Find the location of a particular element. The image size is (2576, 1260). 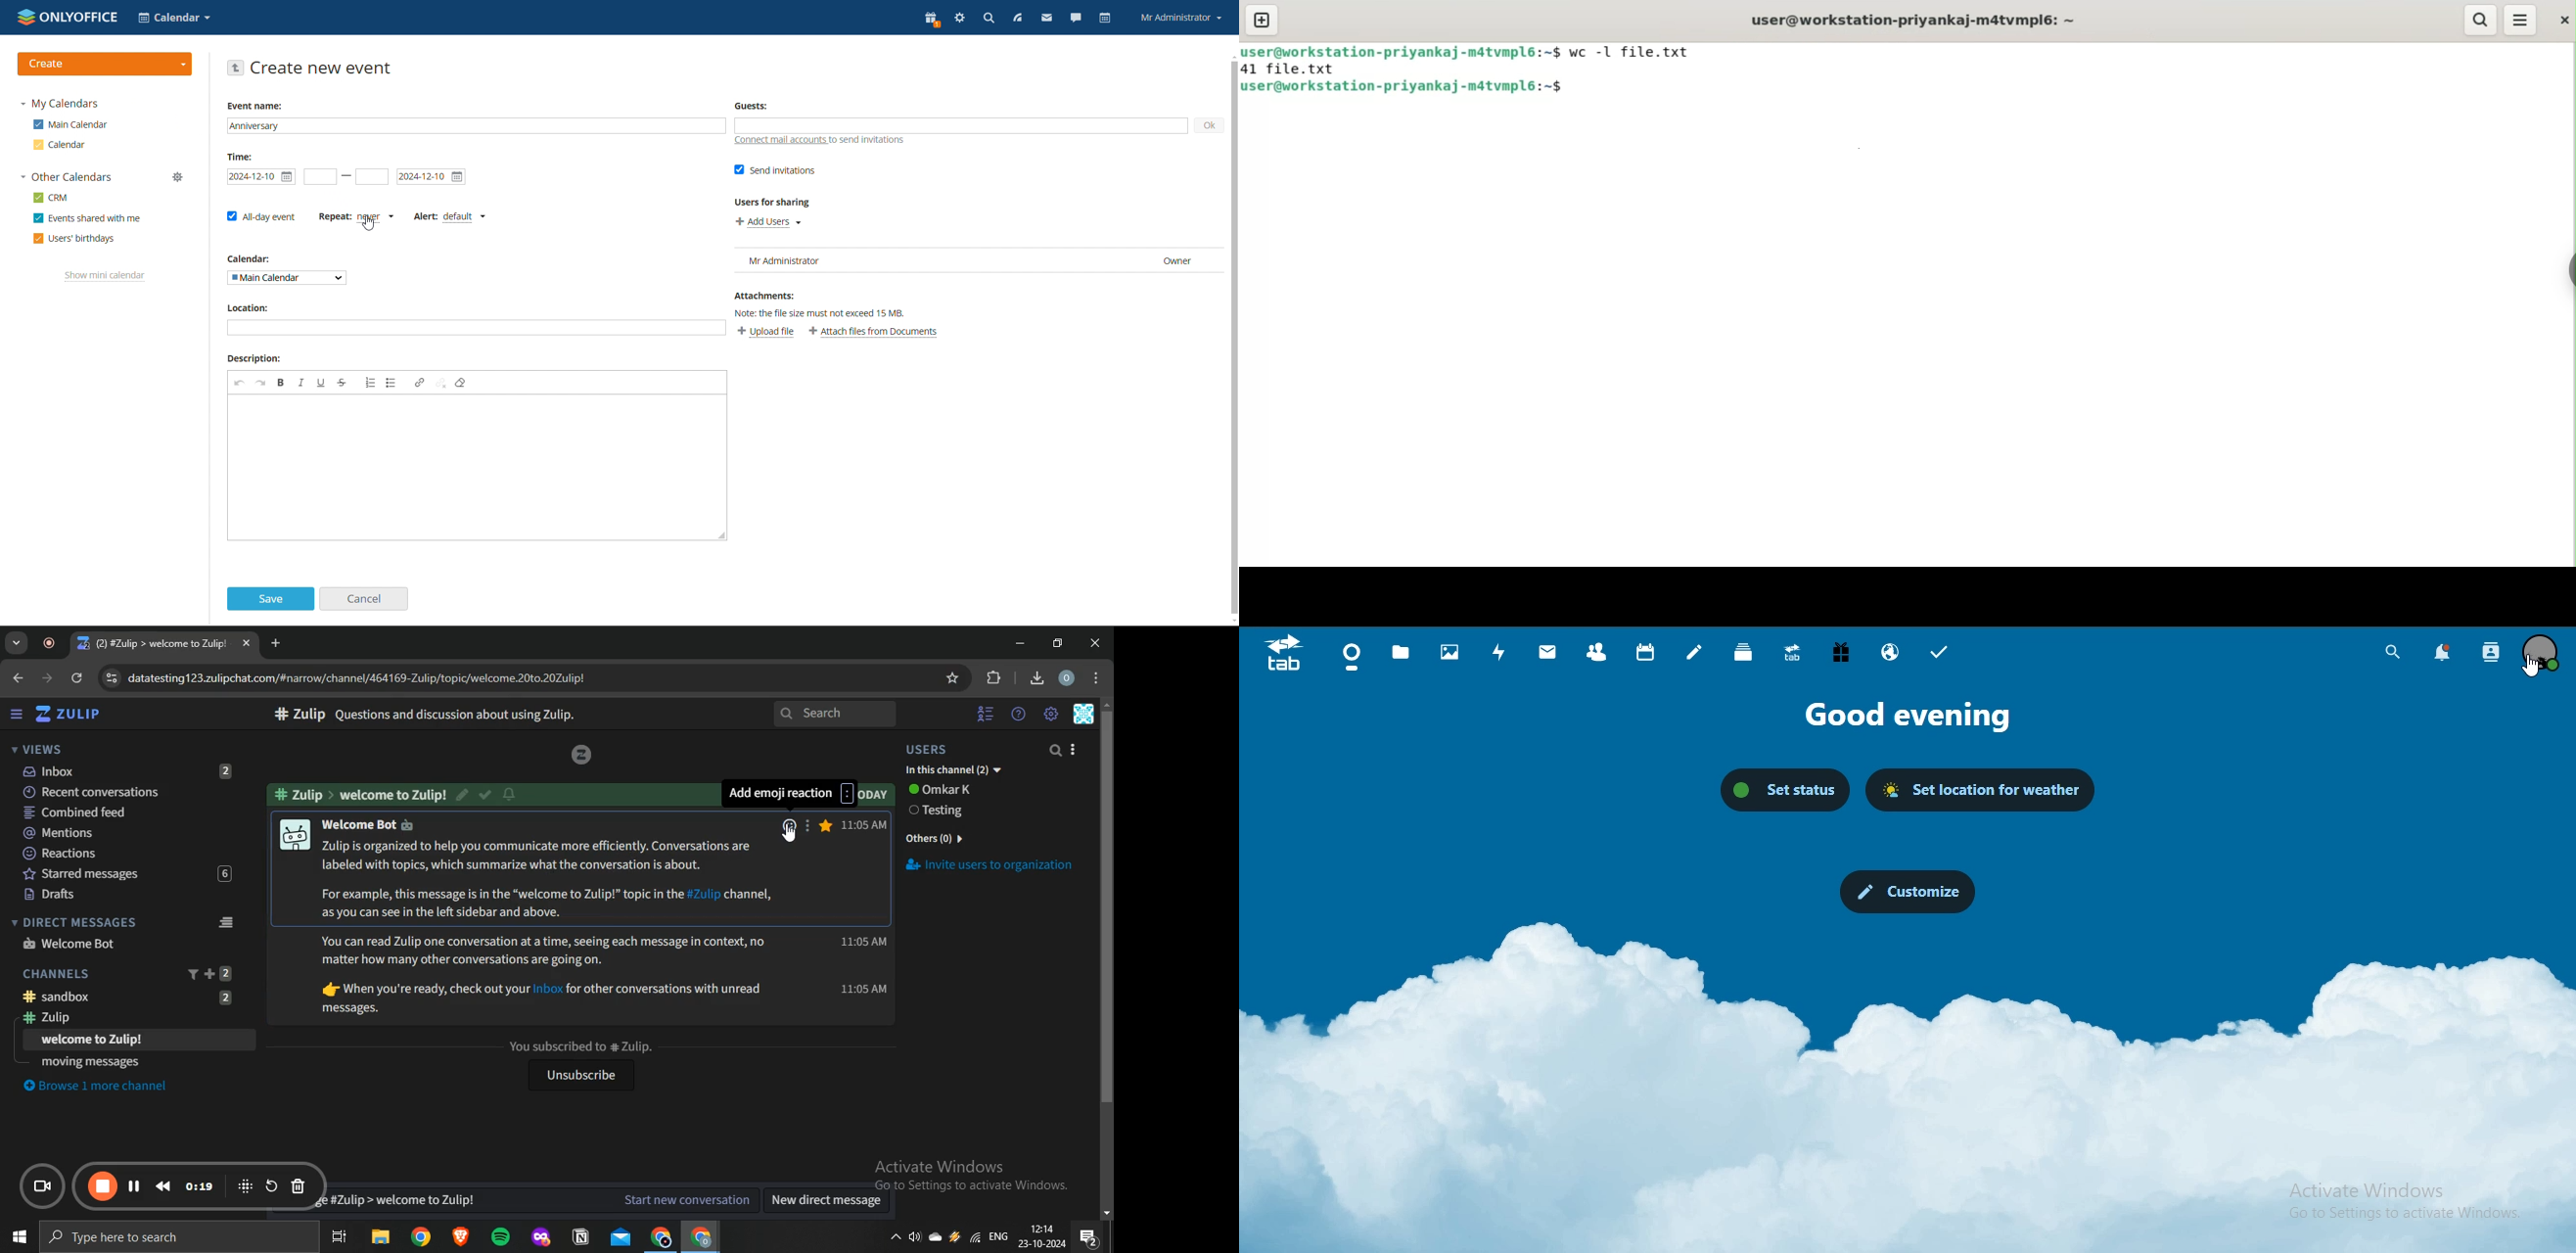

user@workstation-priyankaj-m4tvmpl6: ~$ is located at coordinates (1404, 86).